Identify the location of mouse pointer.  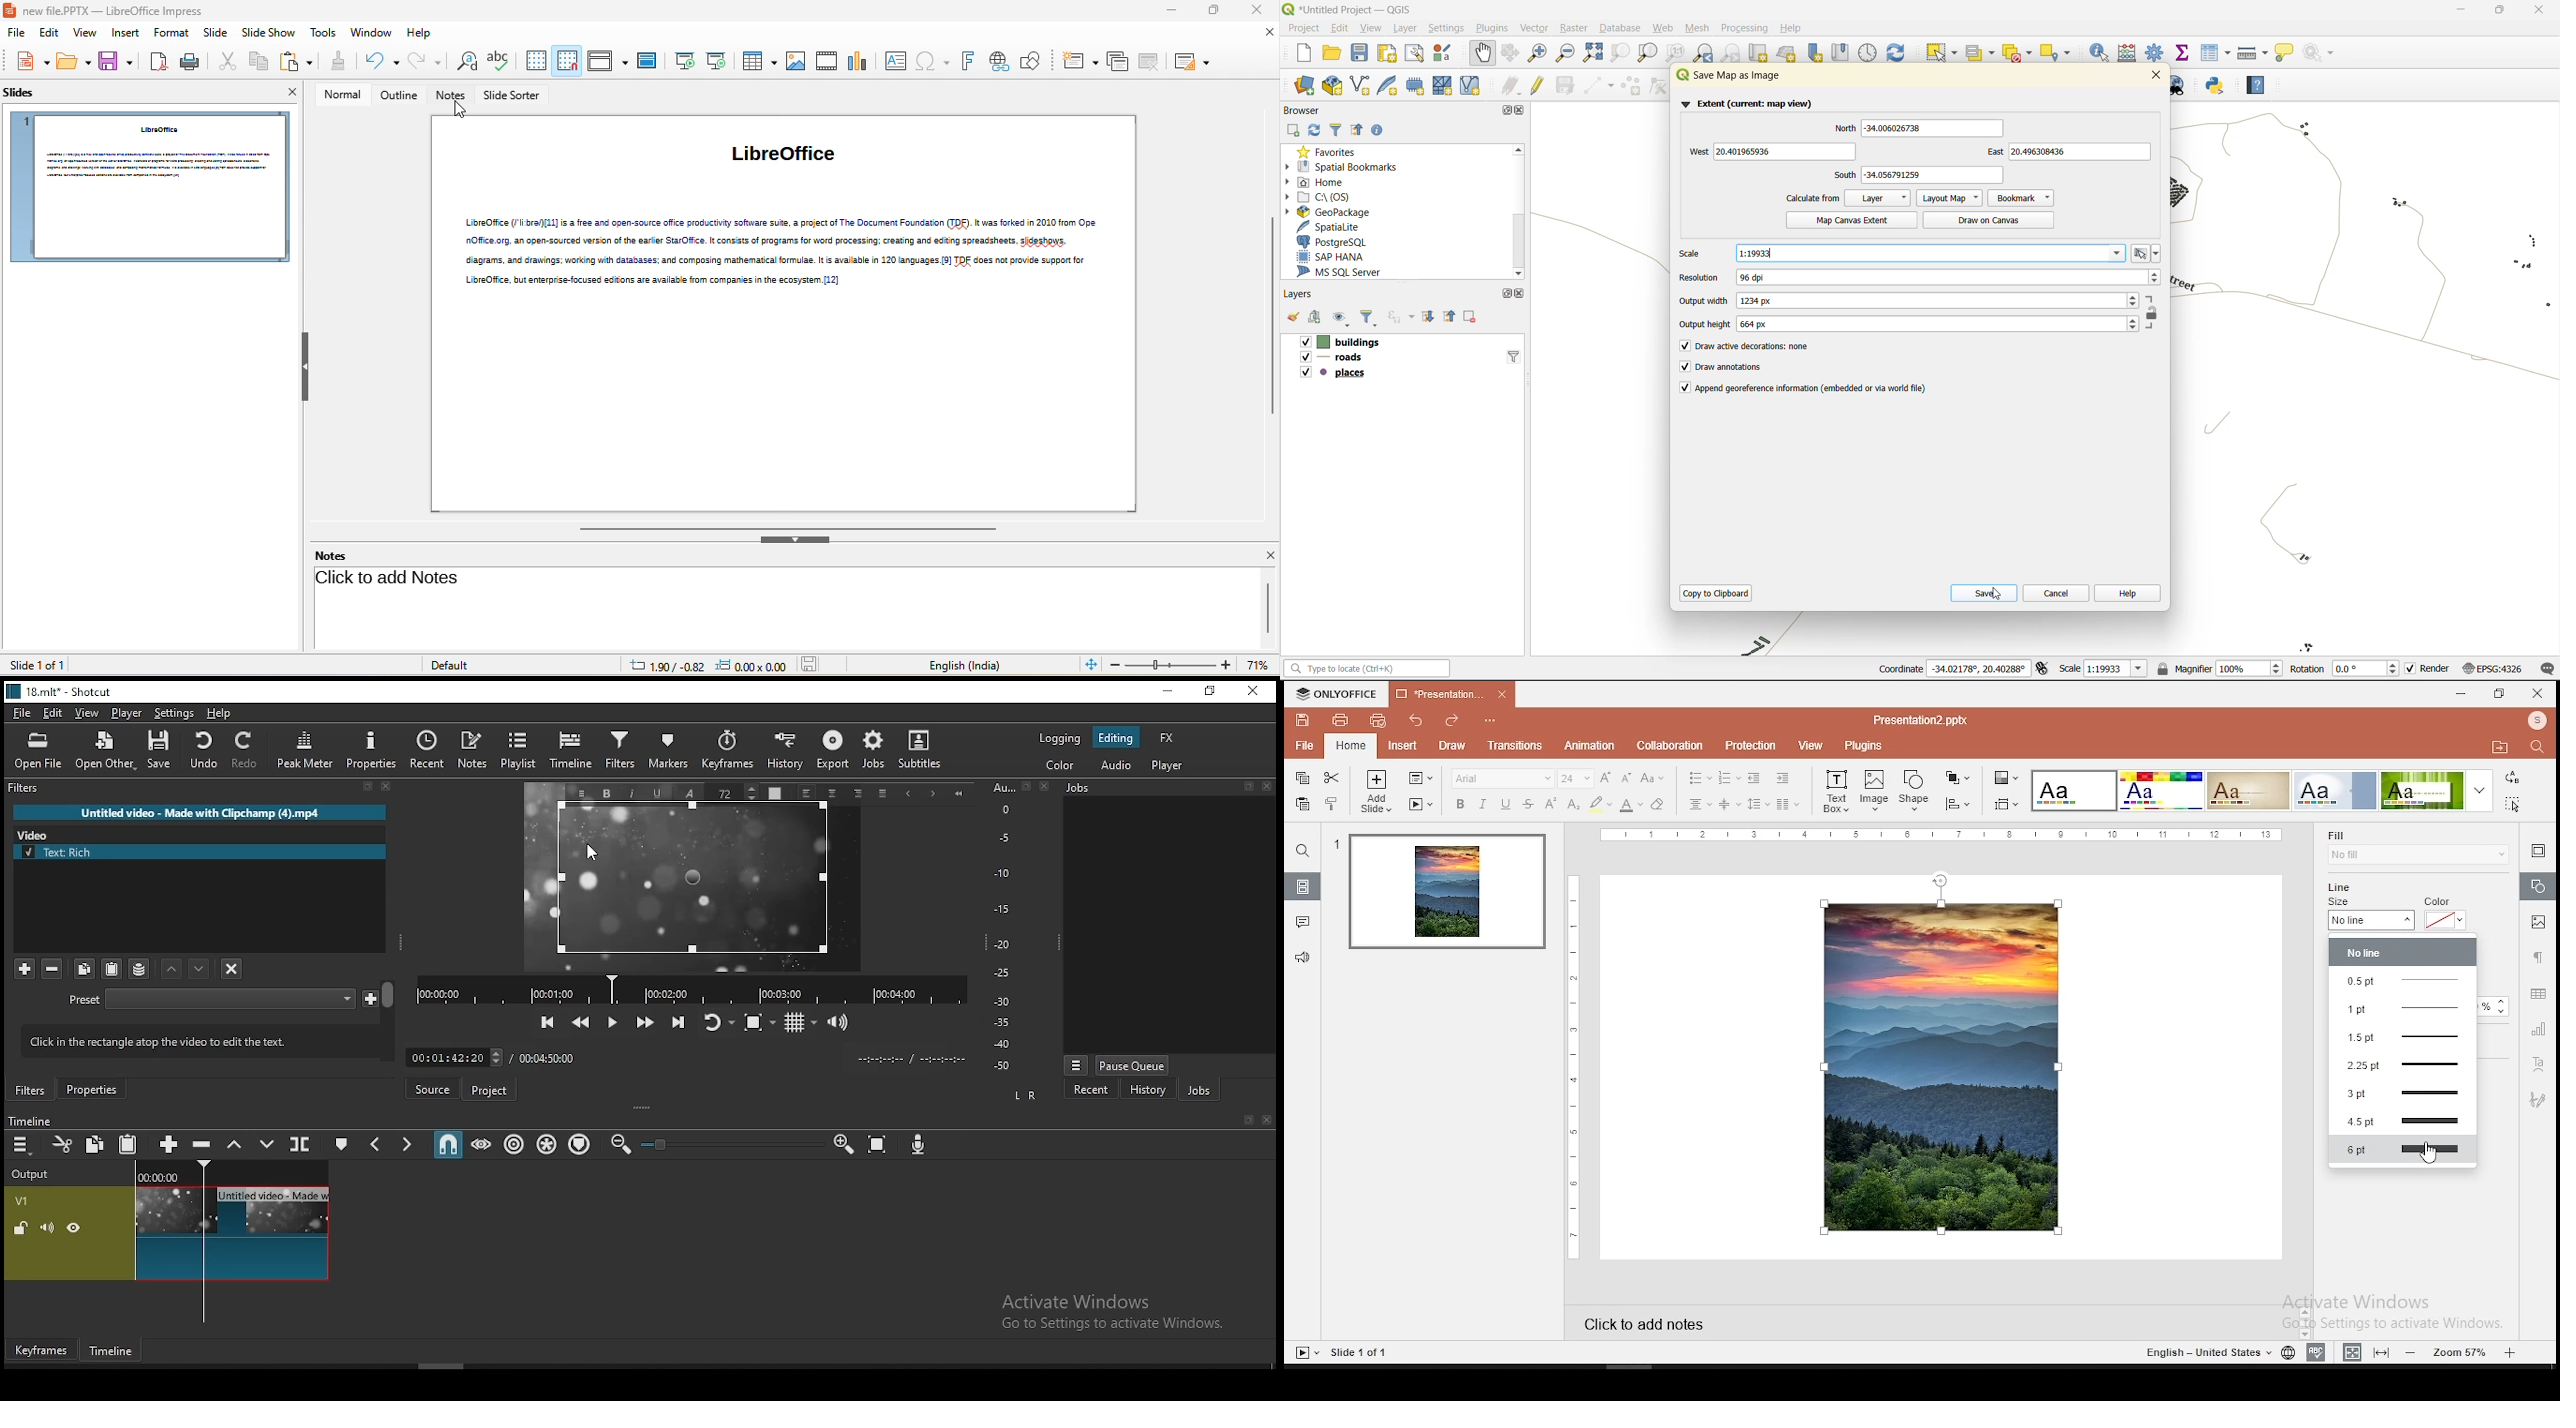
(2435, 1157).